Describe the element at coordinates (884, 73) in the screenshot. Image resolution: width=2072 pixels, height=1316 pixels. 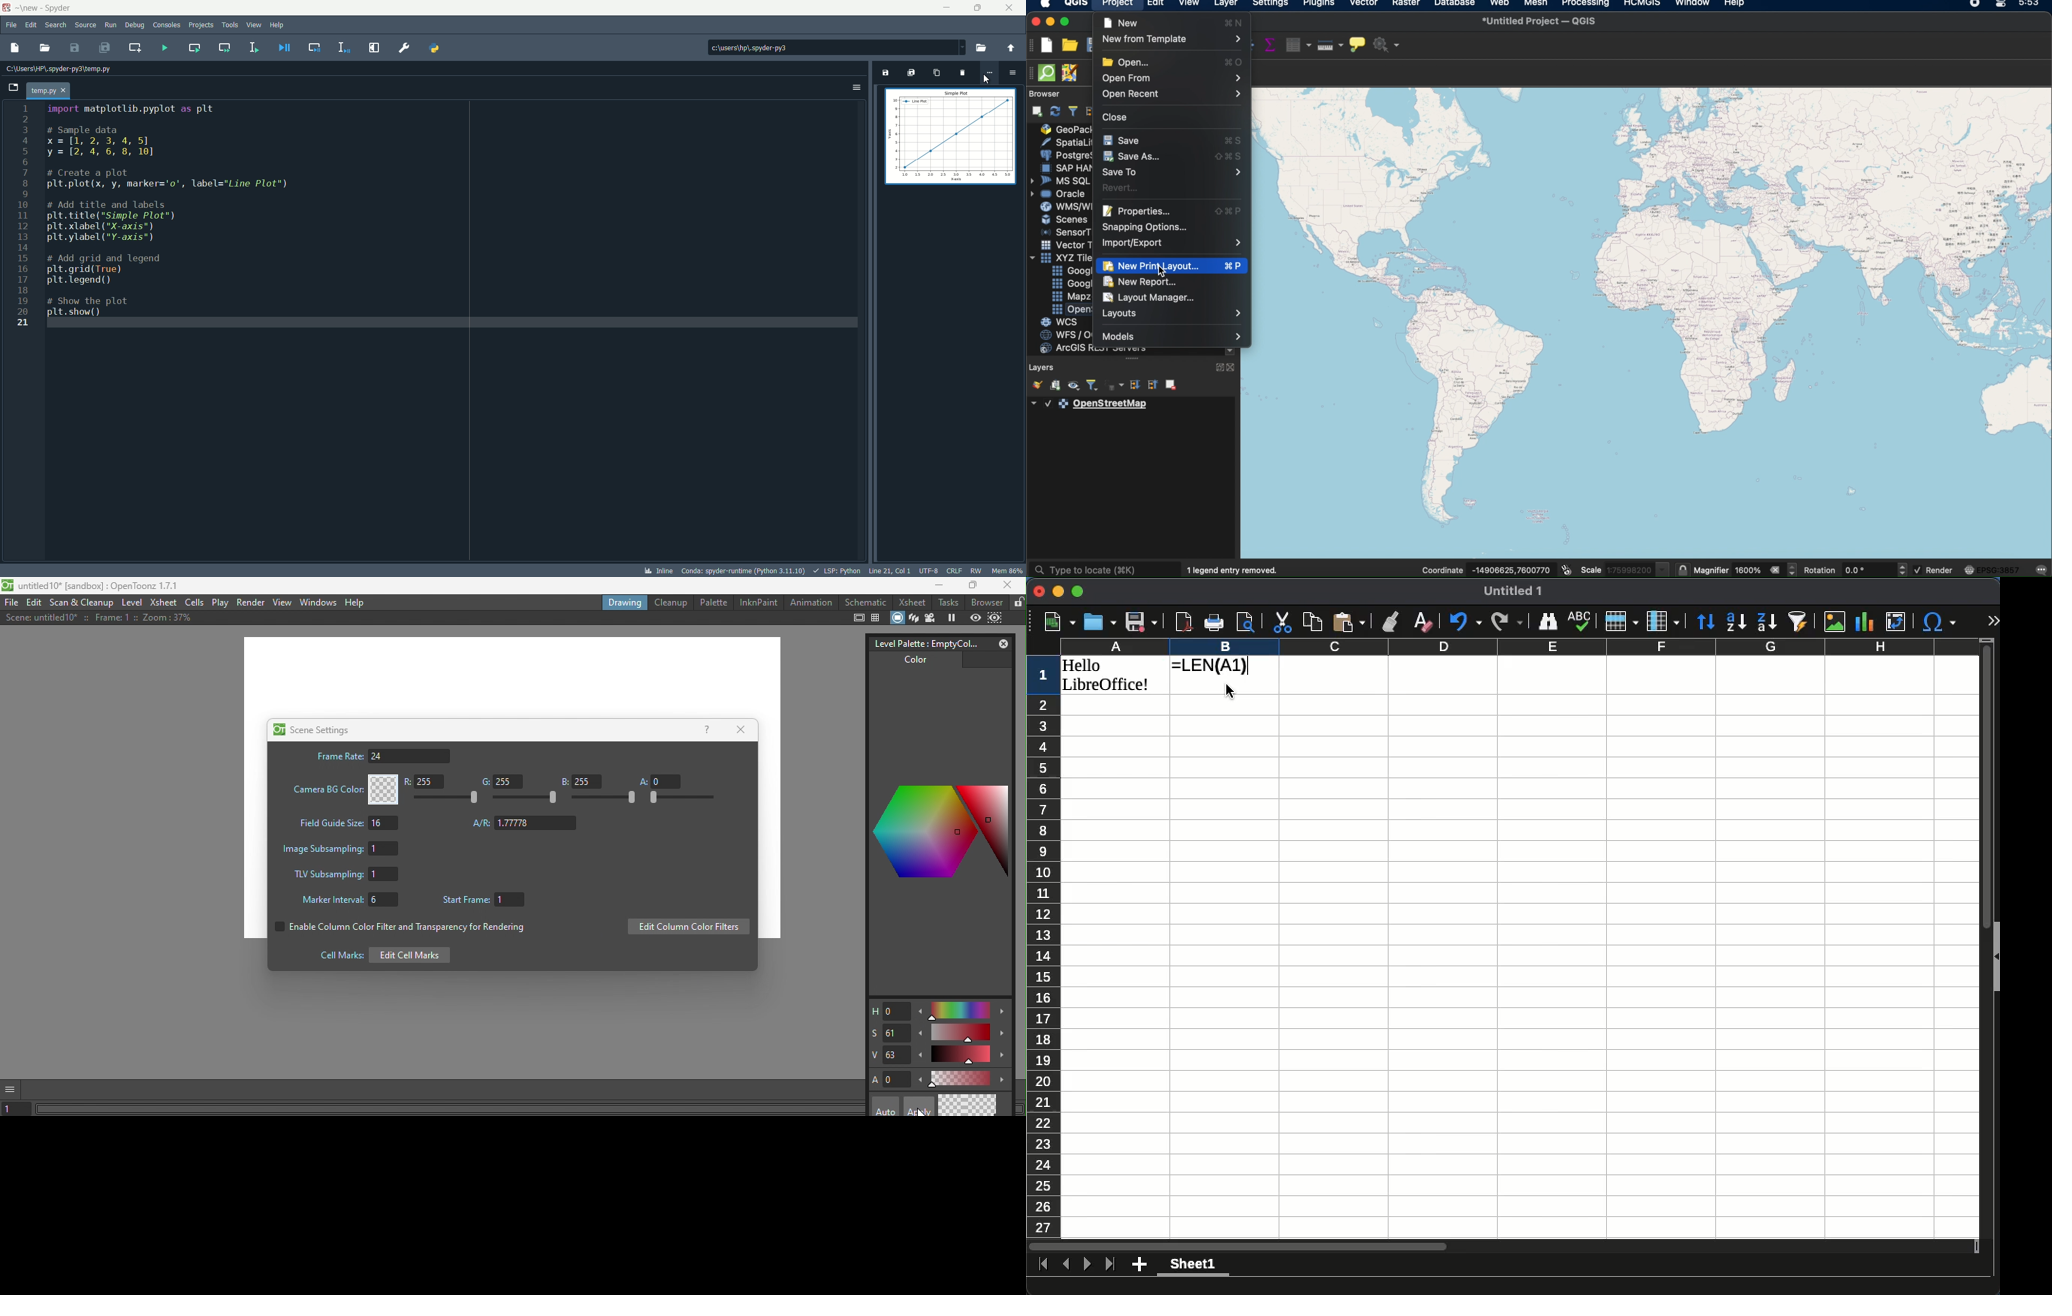
I see `save plot as` at that location.